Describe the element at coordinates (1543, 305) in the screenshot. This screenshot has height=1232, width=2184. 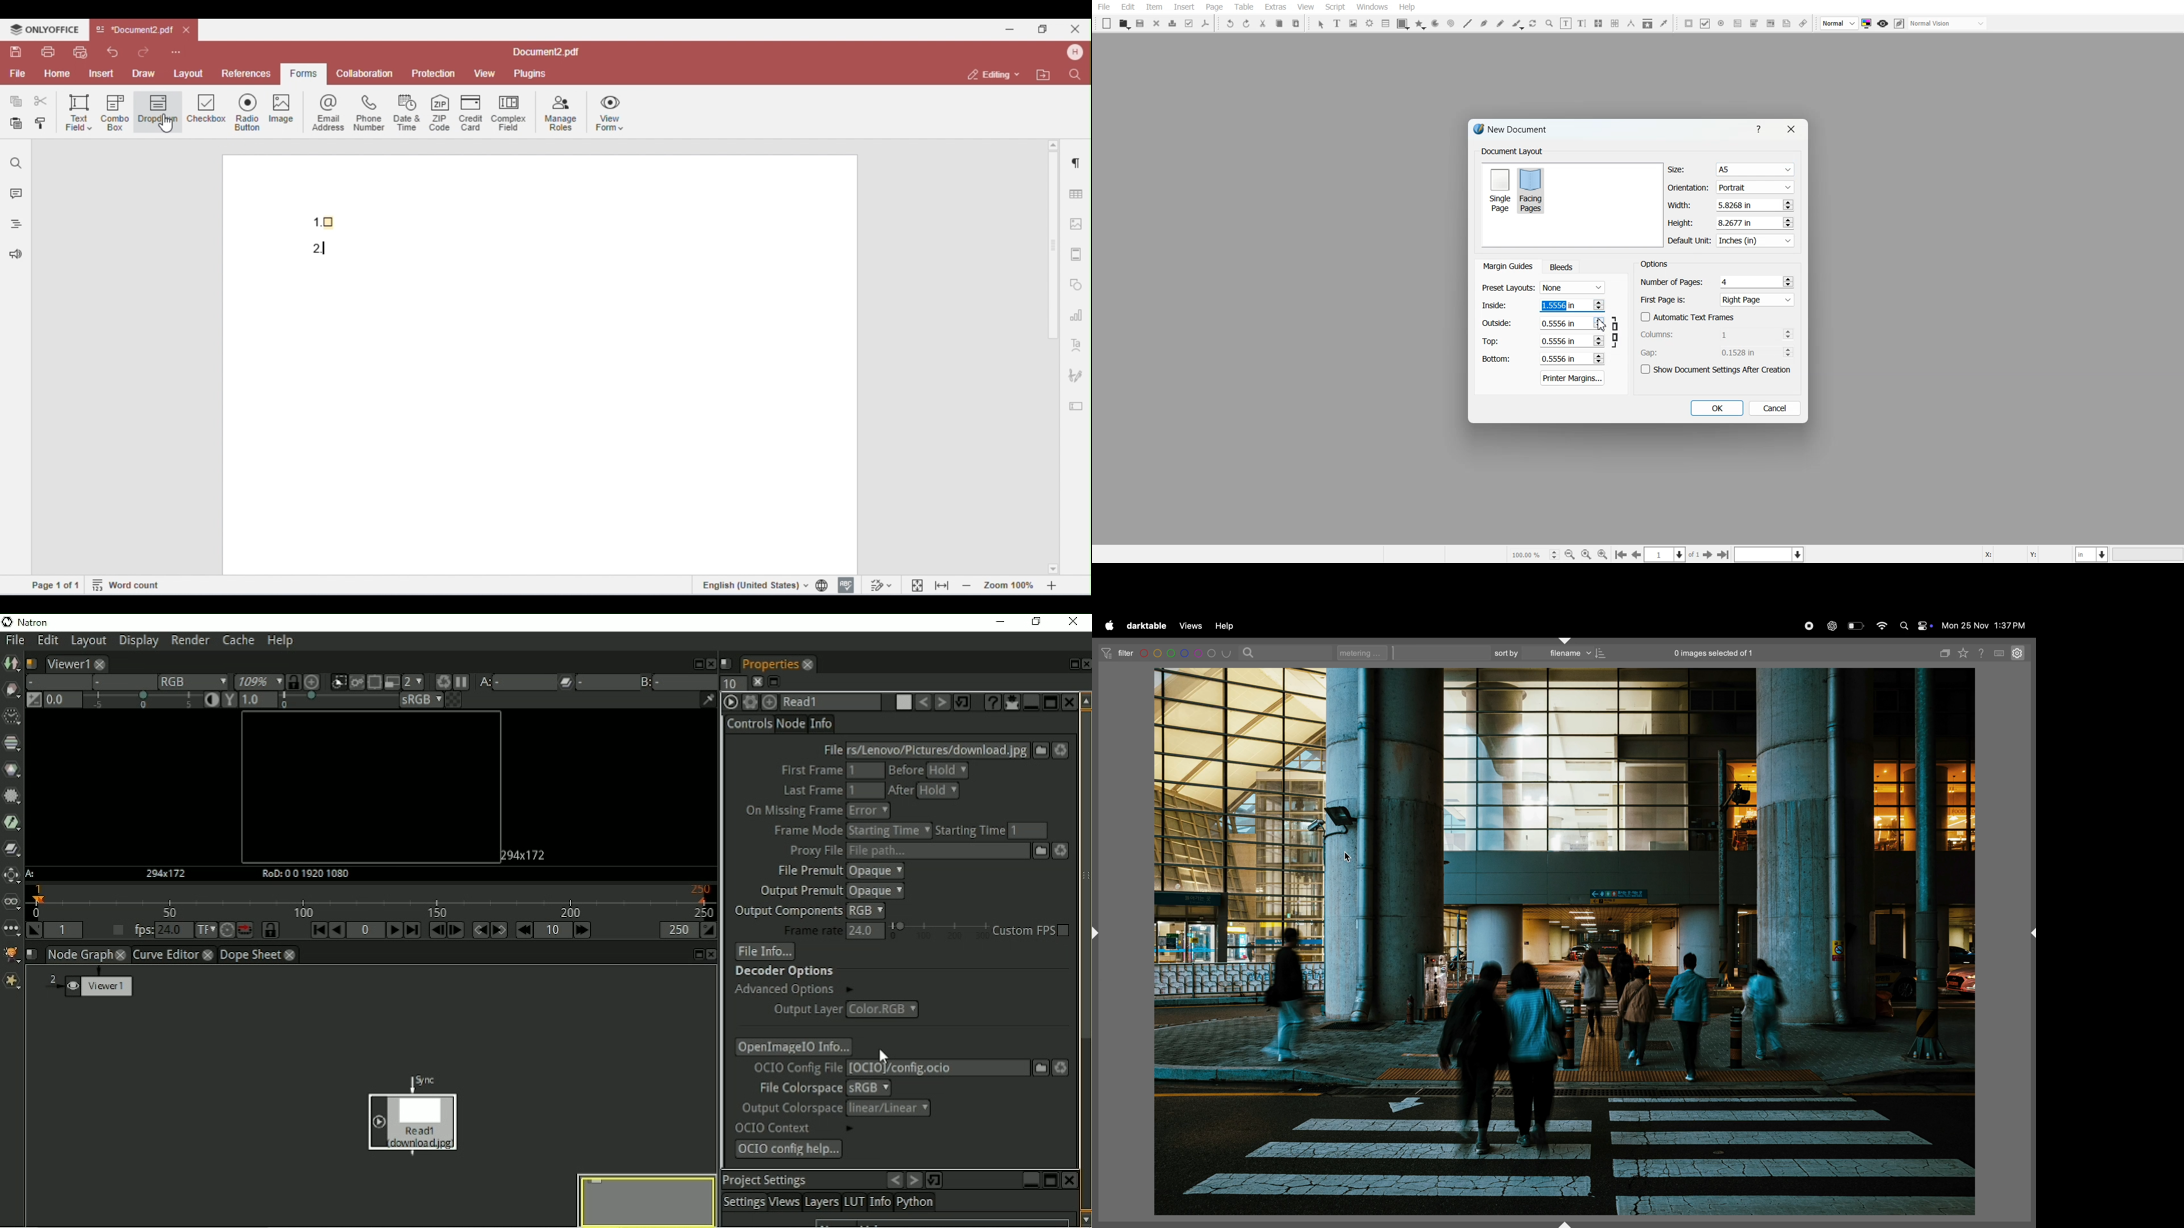
I see `Left margin adjuster` at that location.